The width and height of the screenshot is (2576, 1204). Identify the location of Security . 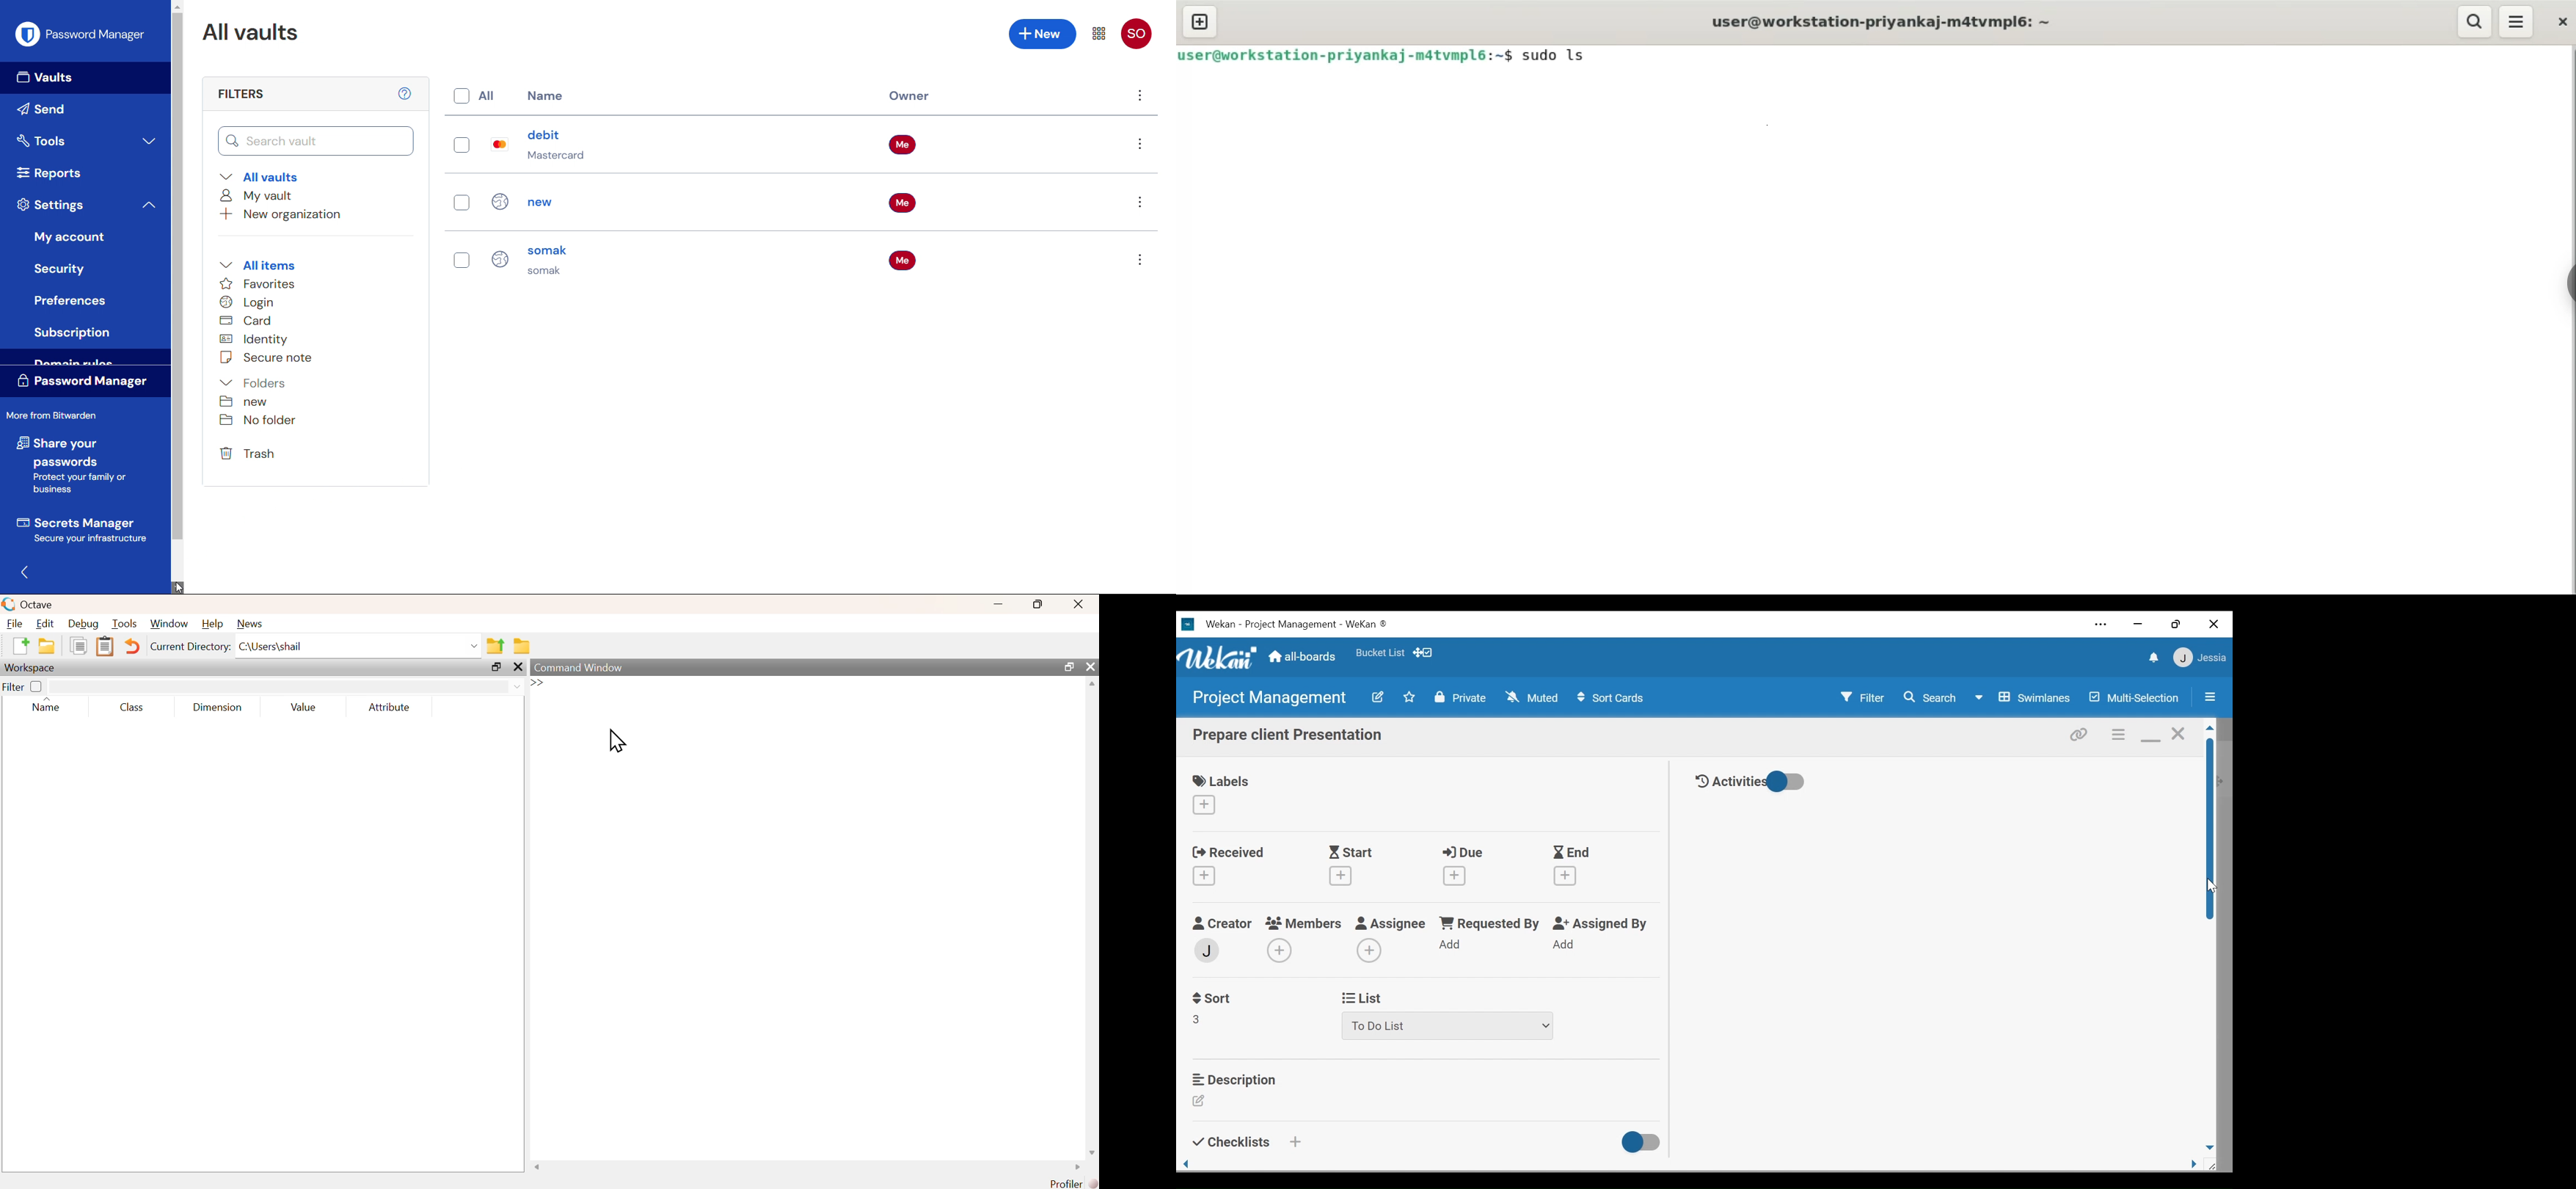
(64, 269).